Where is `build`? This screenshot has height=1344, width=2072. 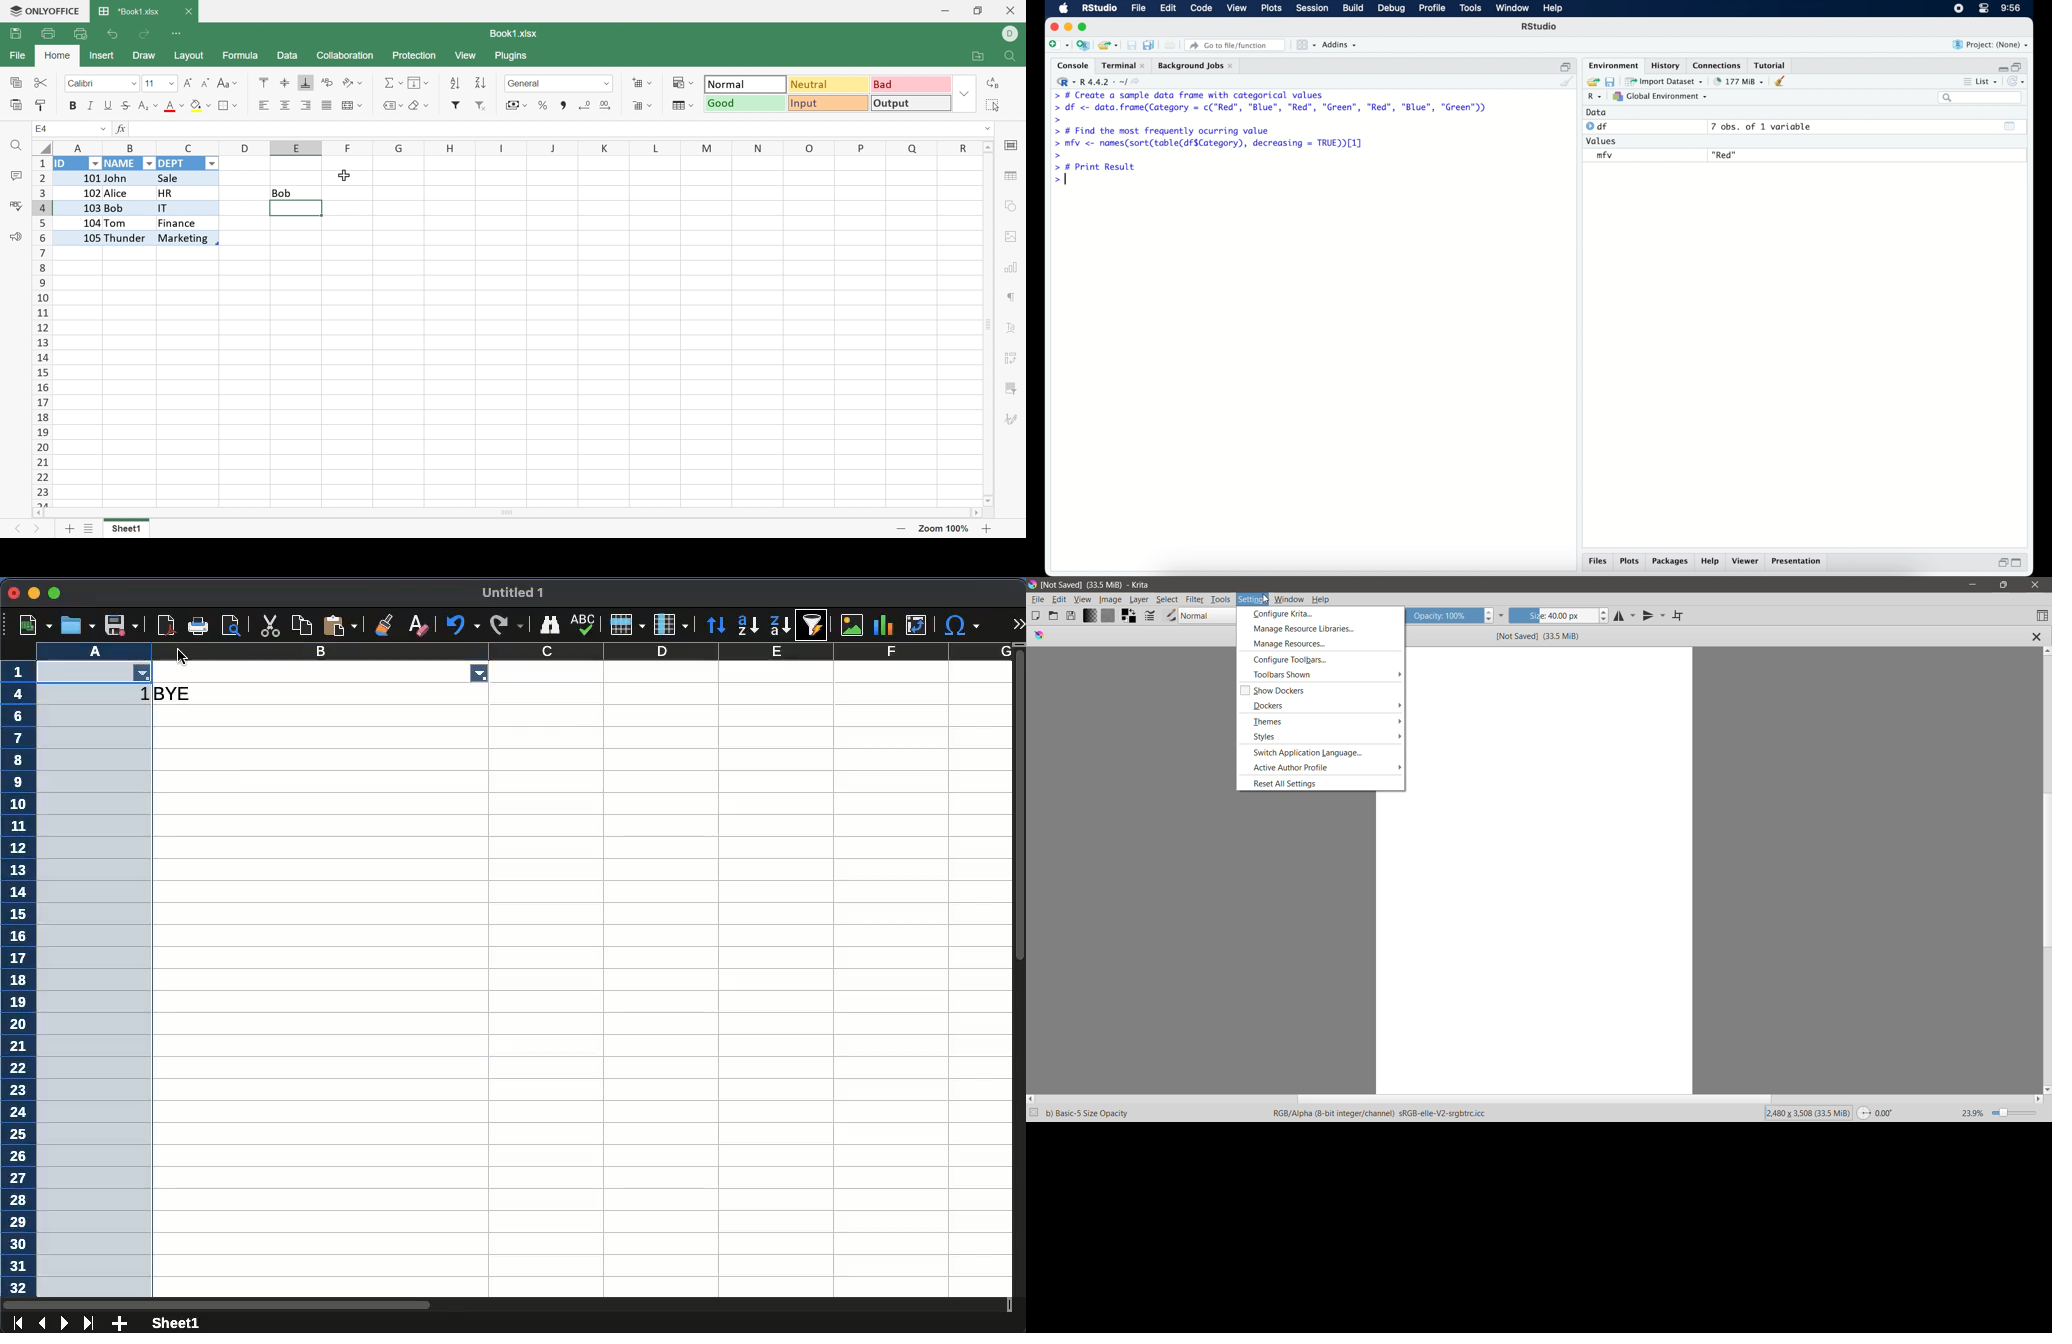
build is located at coordinates (1354, 9).